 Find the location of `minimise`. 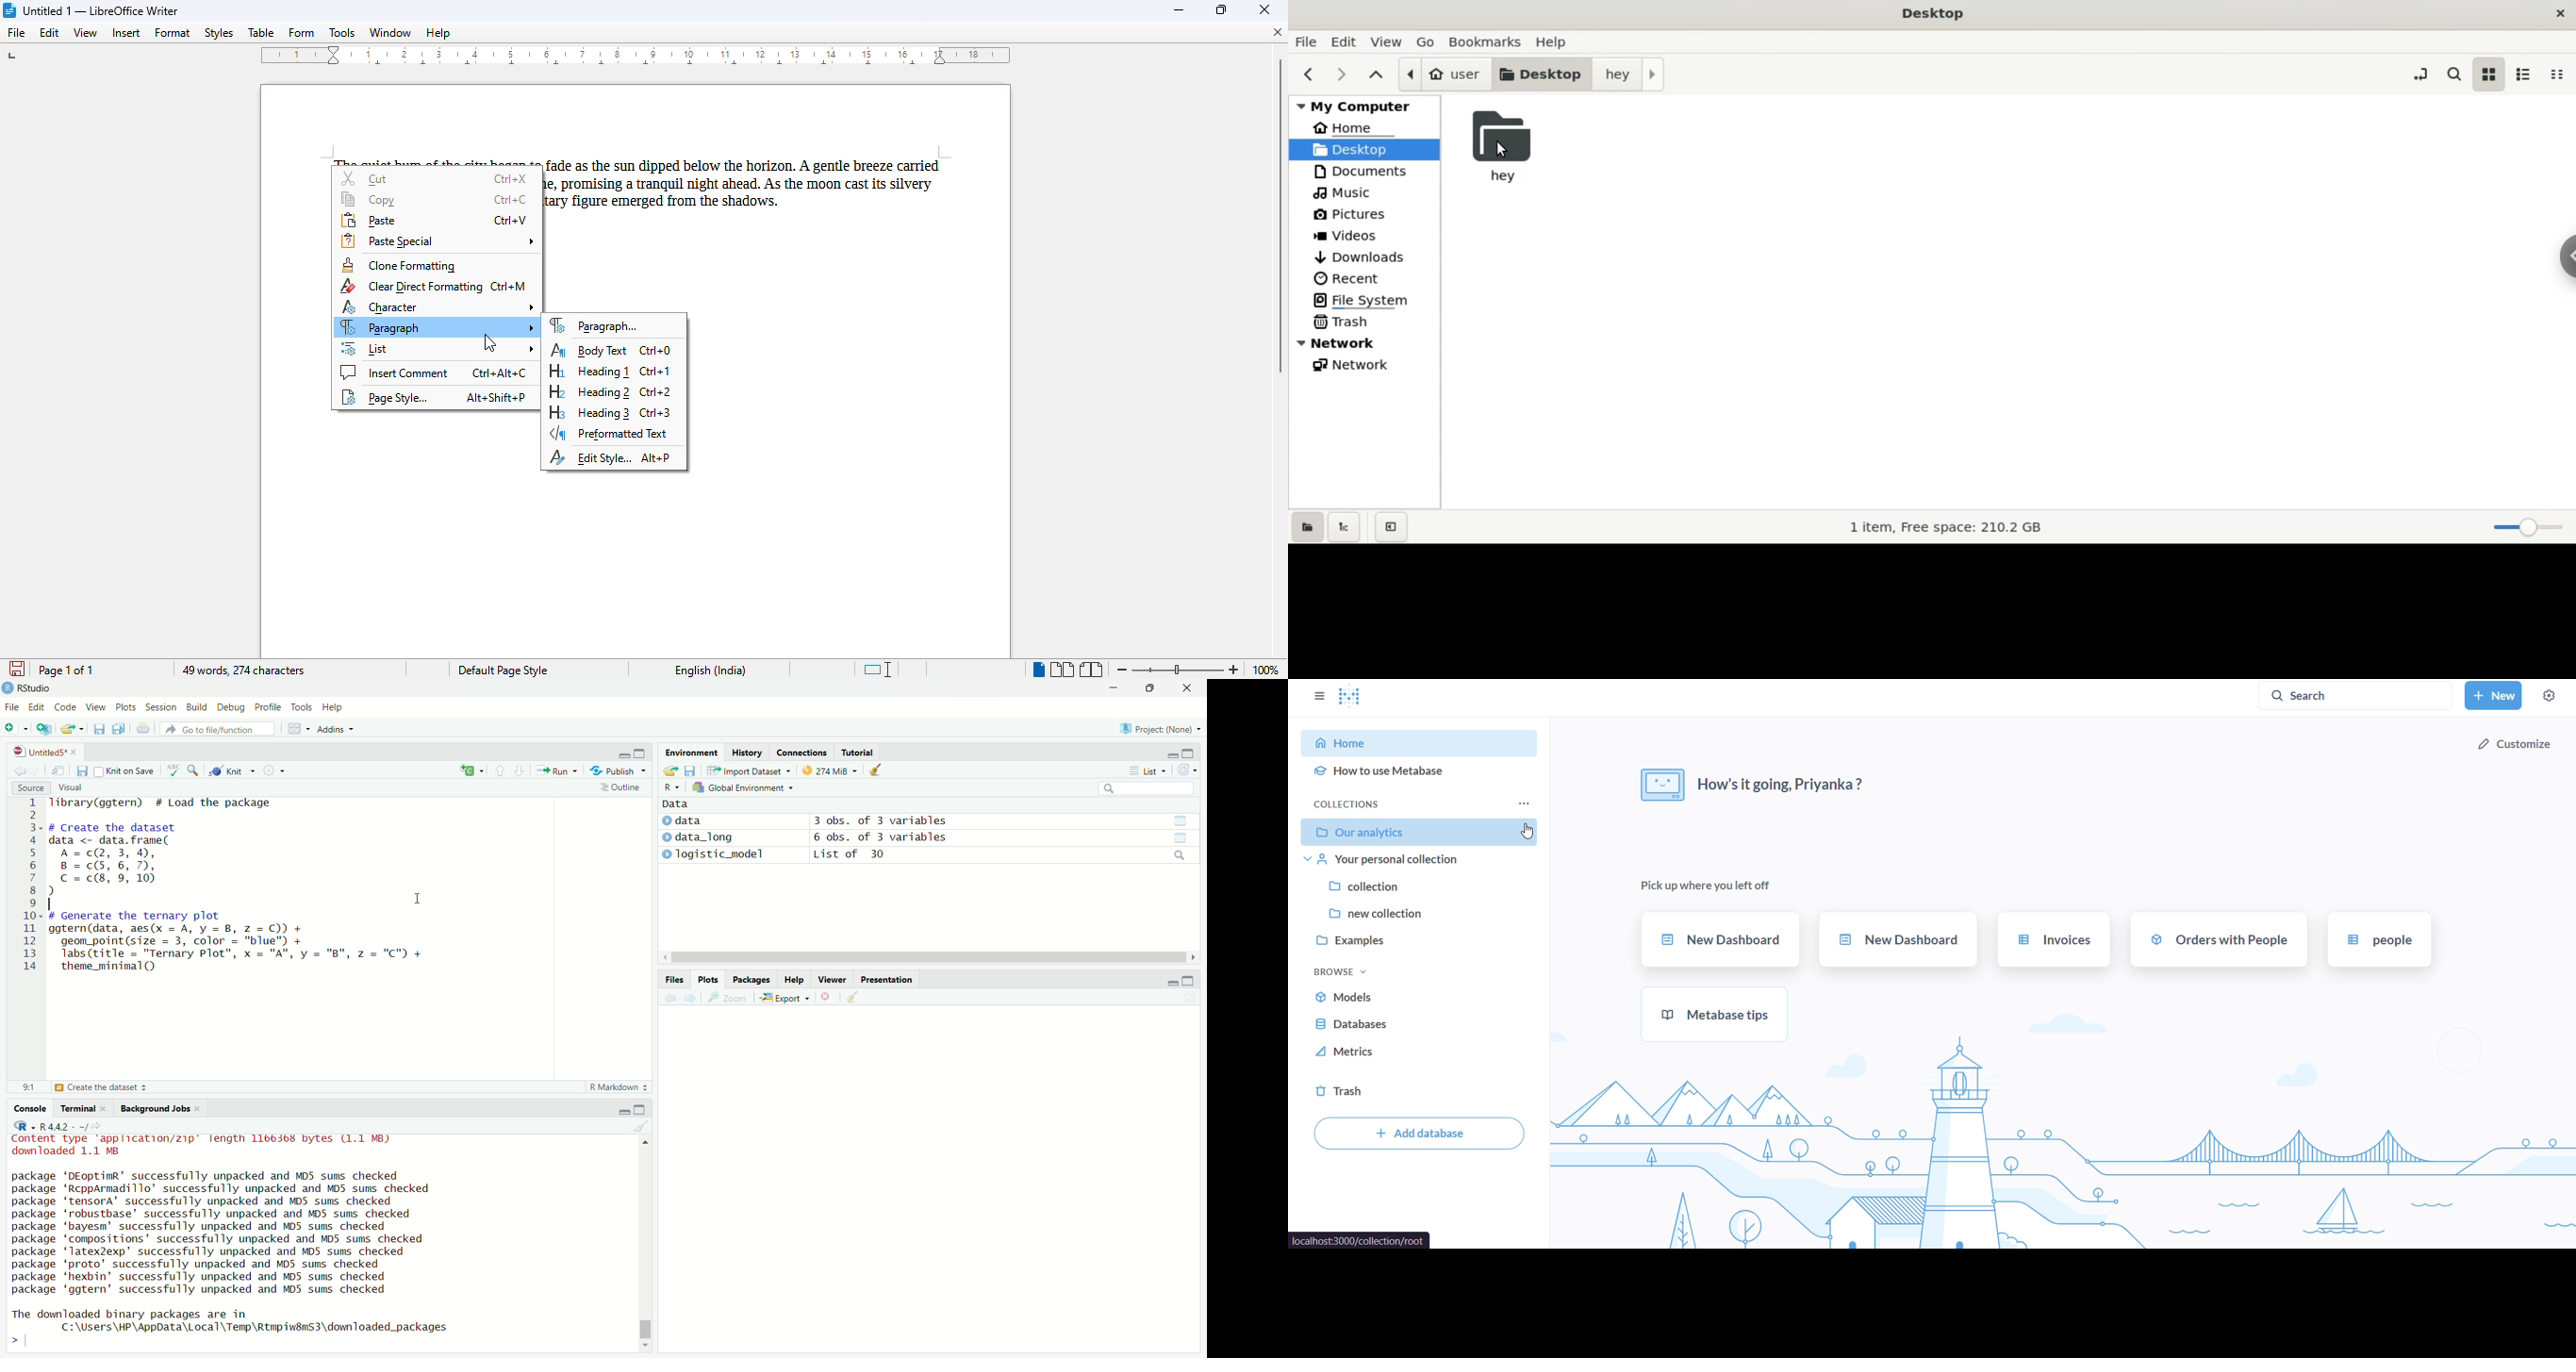

minimise is located at coordinates (1113, 688).